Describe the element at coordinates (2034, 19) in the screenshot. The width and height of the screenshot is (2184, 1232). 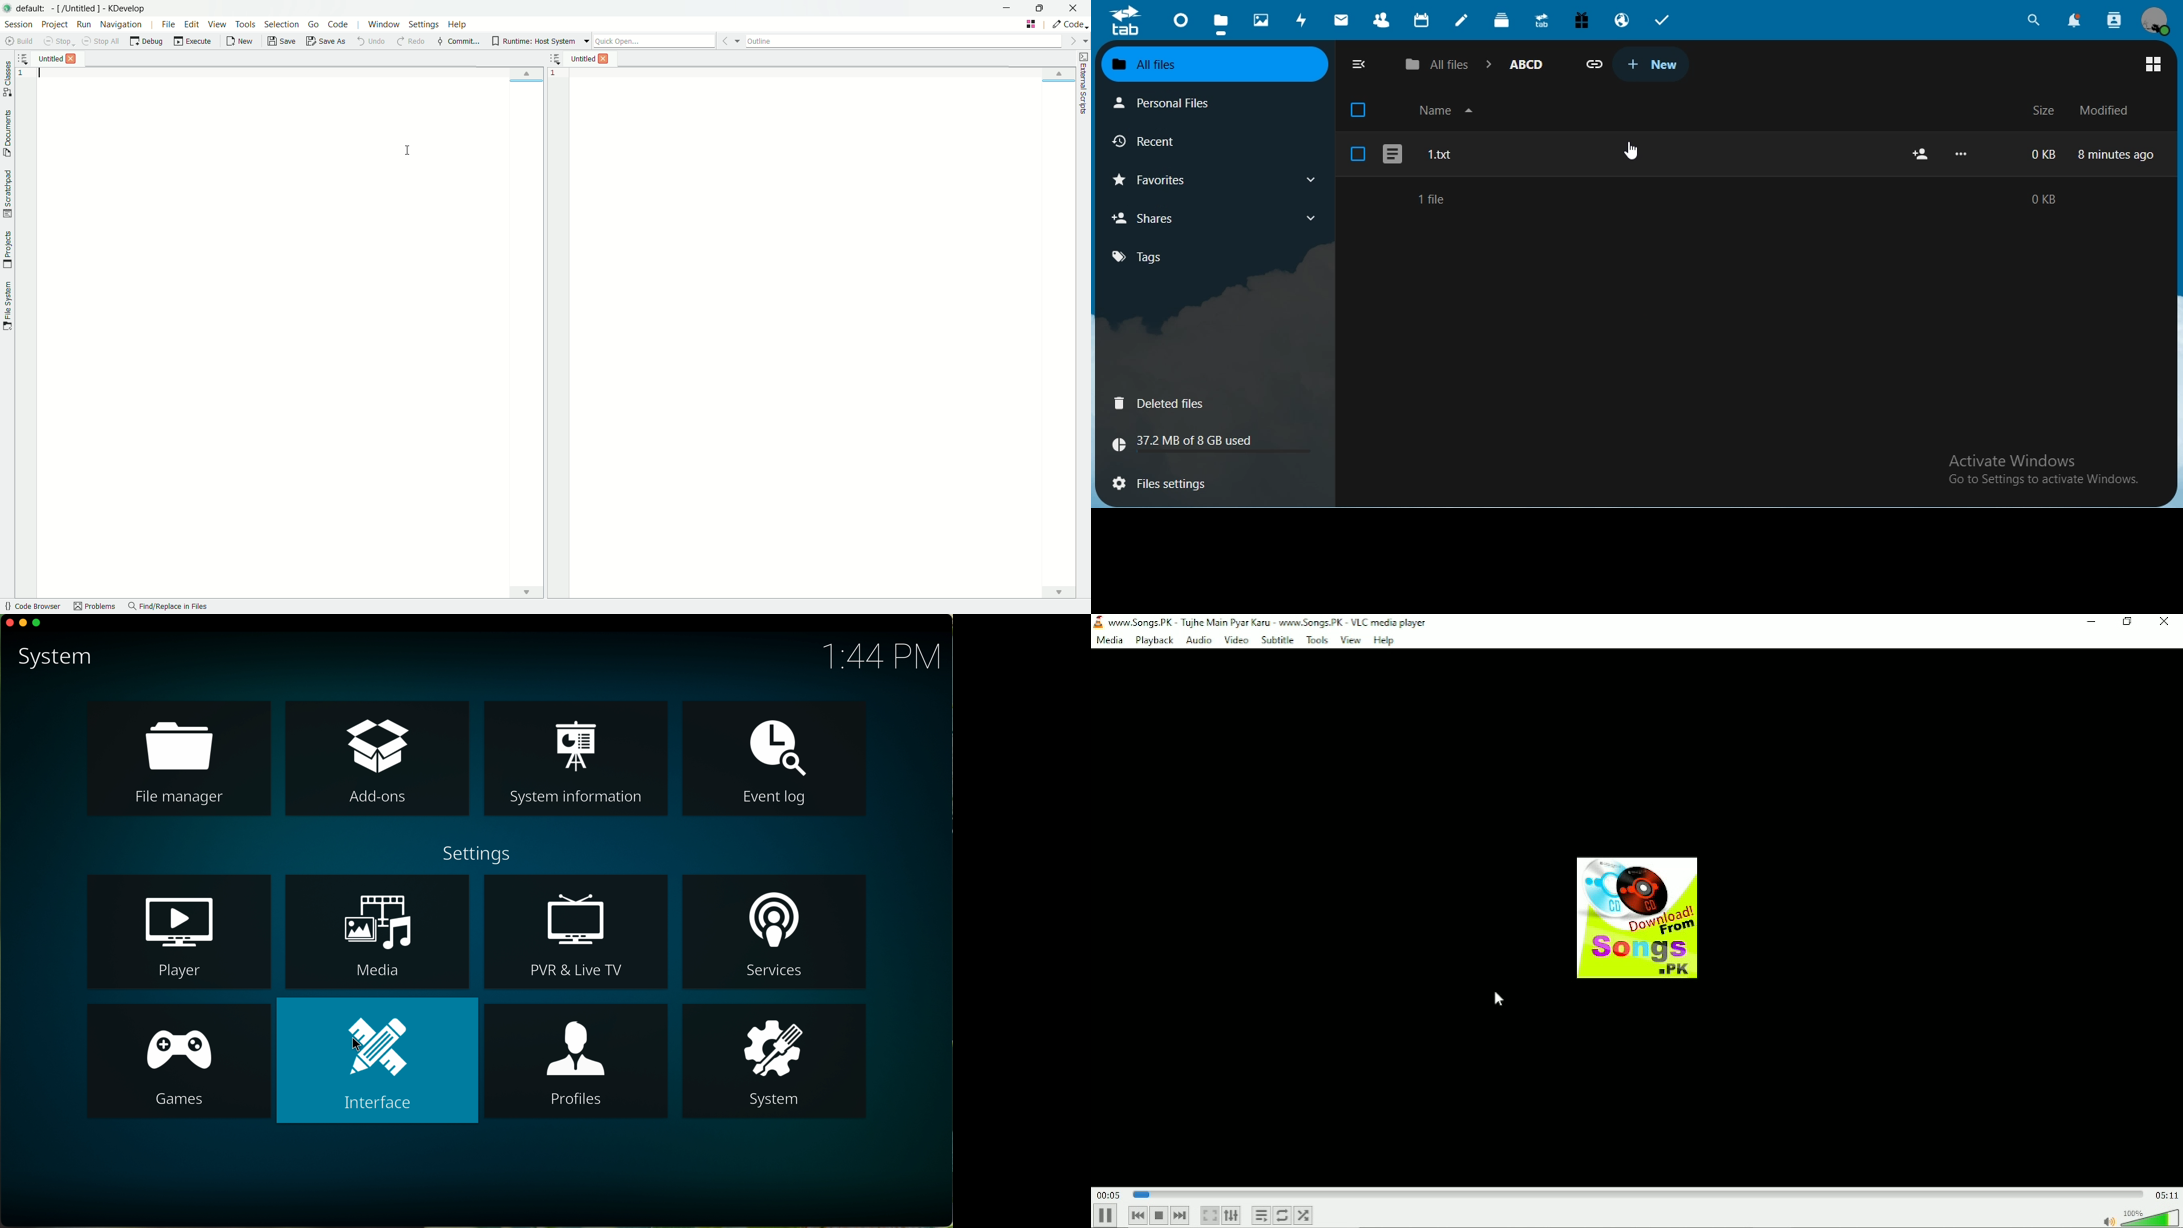
I see `search` at that location.